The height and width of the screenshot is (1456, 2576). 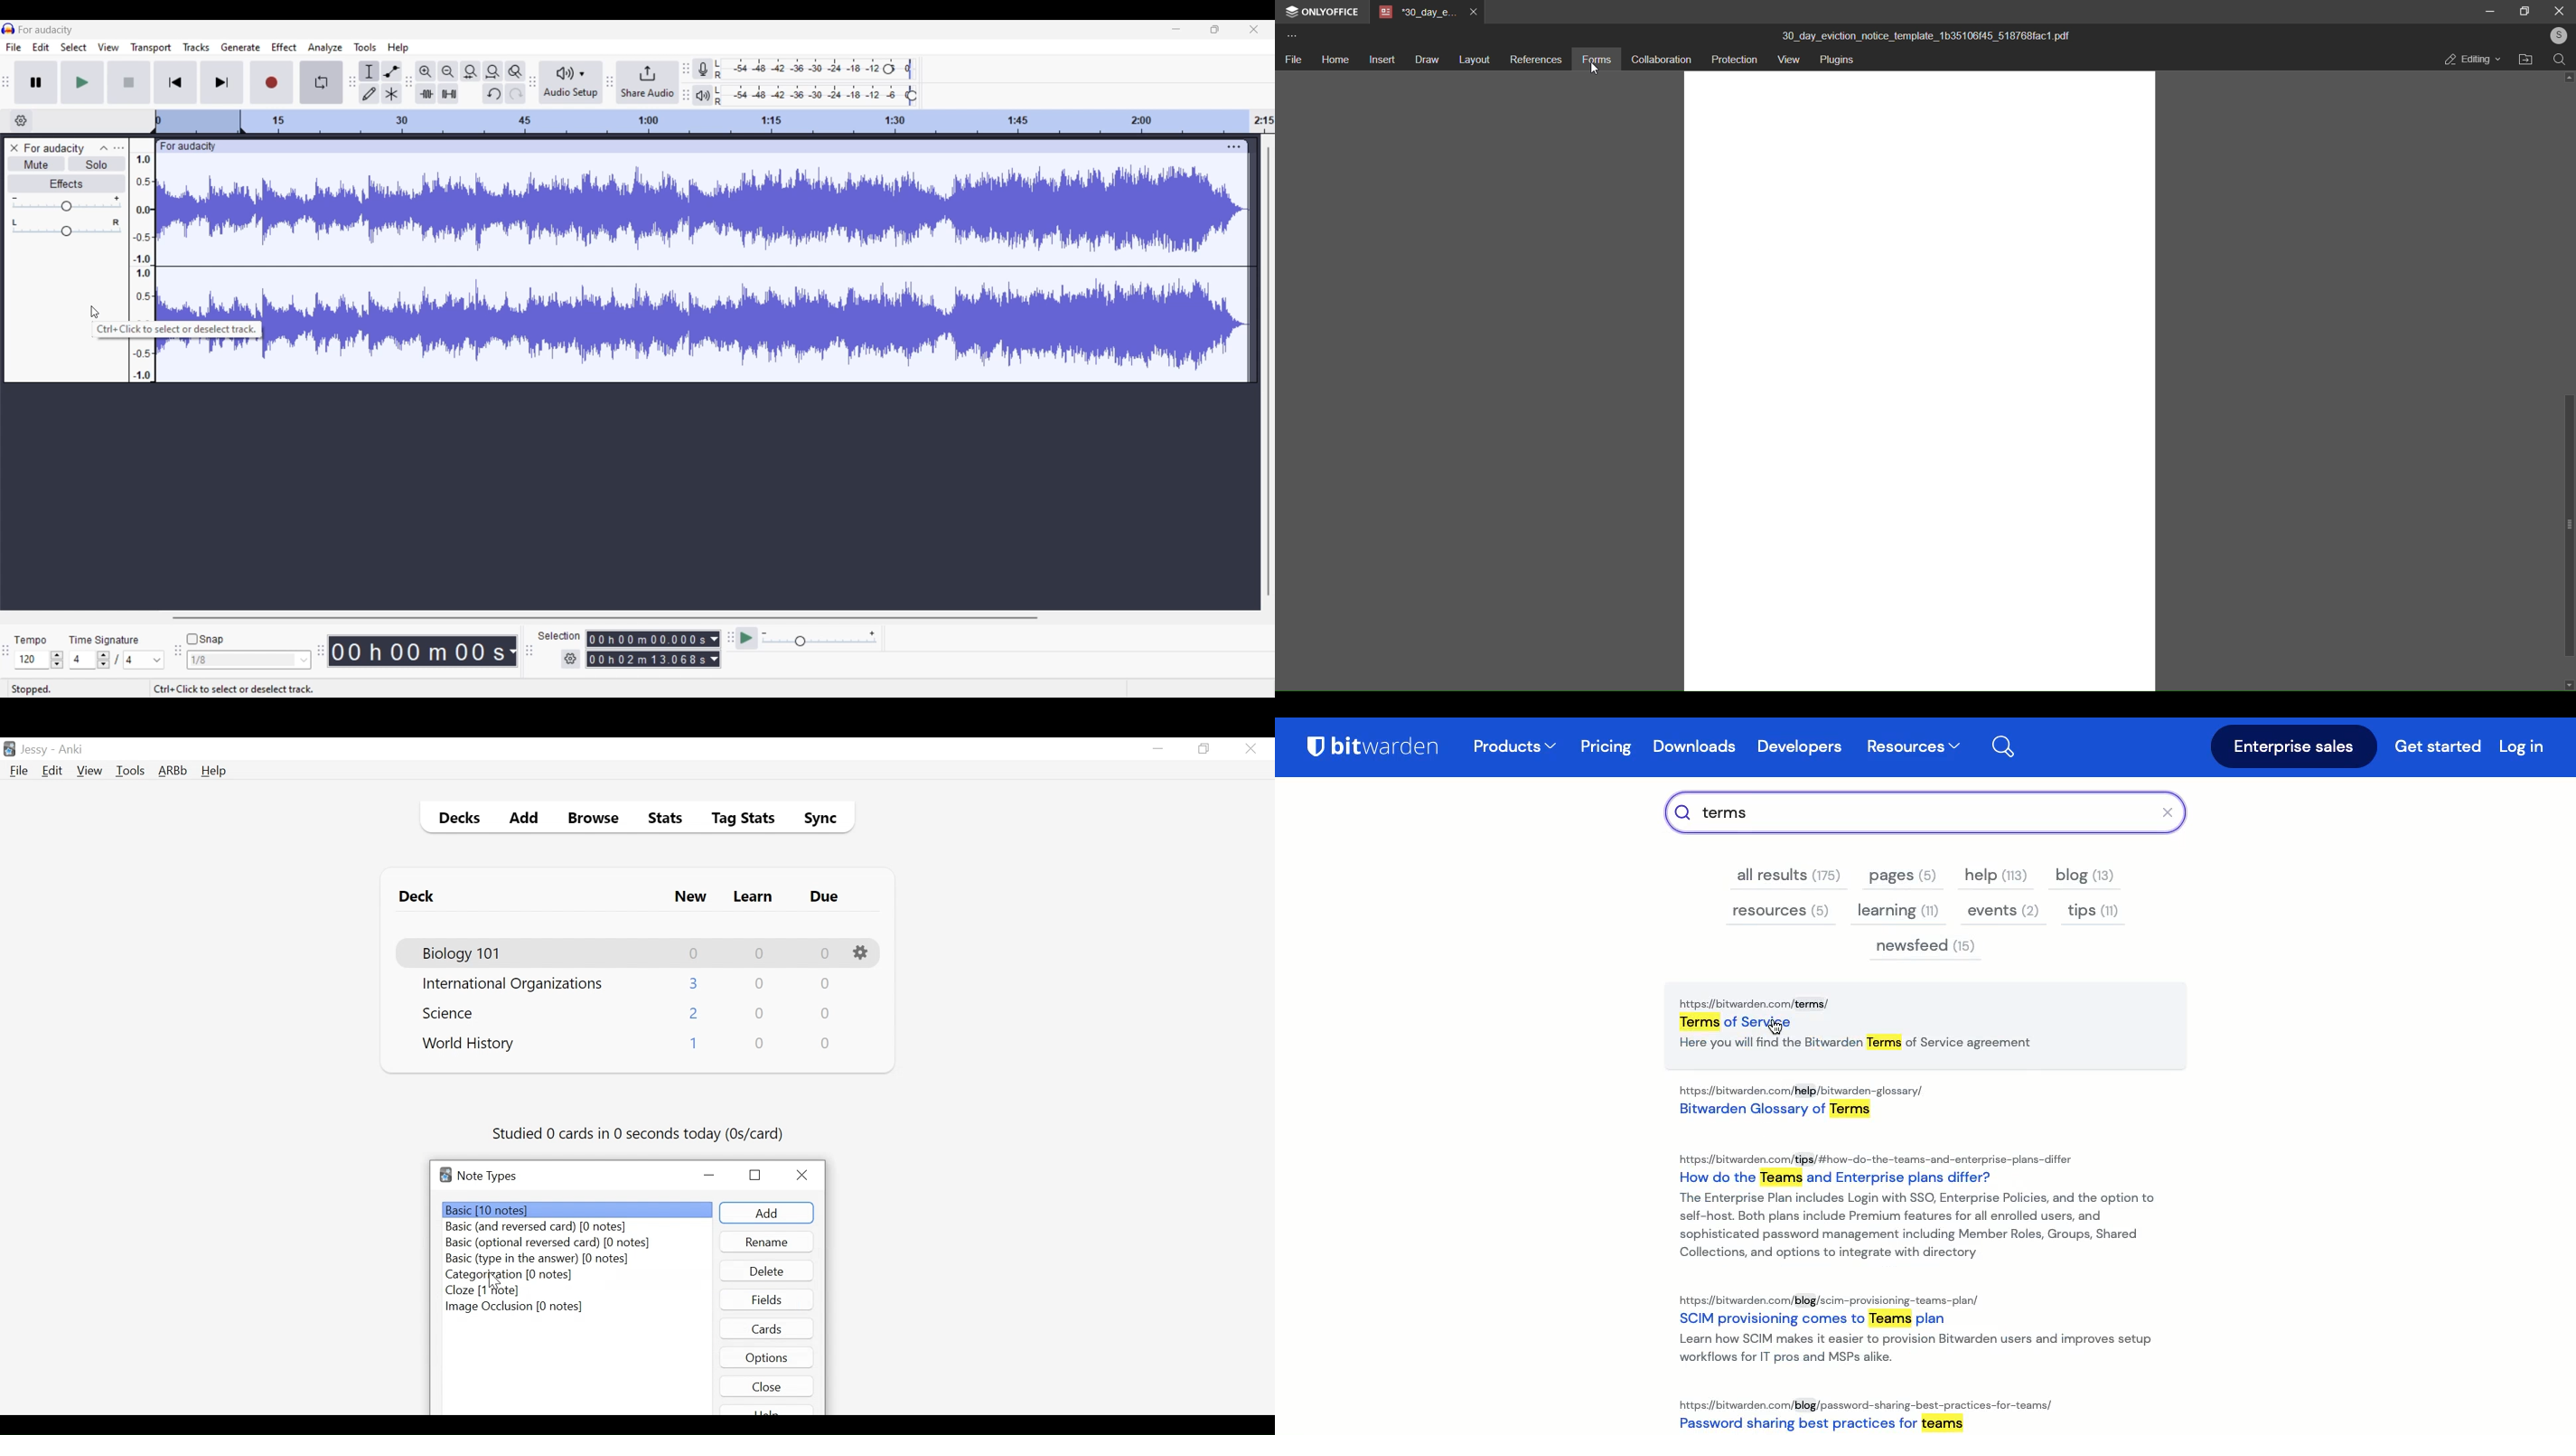 I want to click on Stats, so click(x=661, y=818).